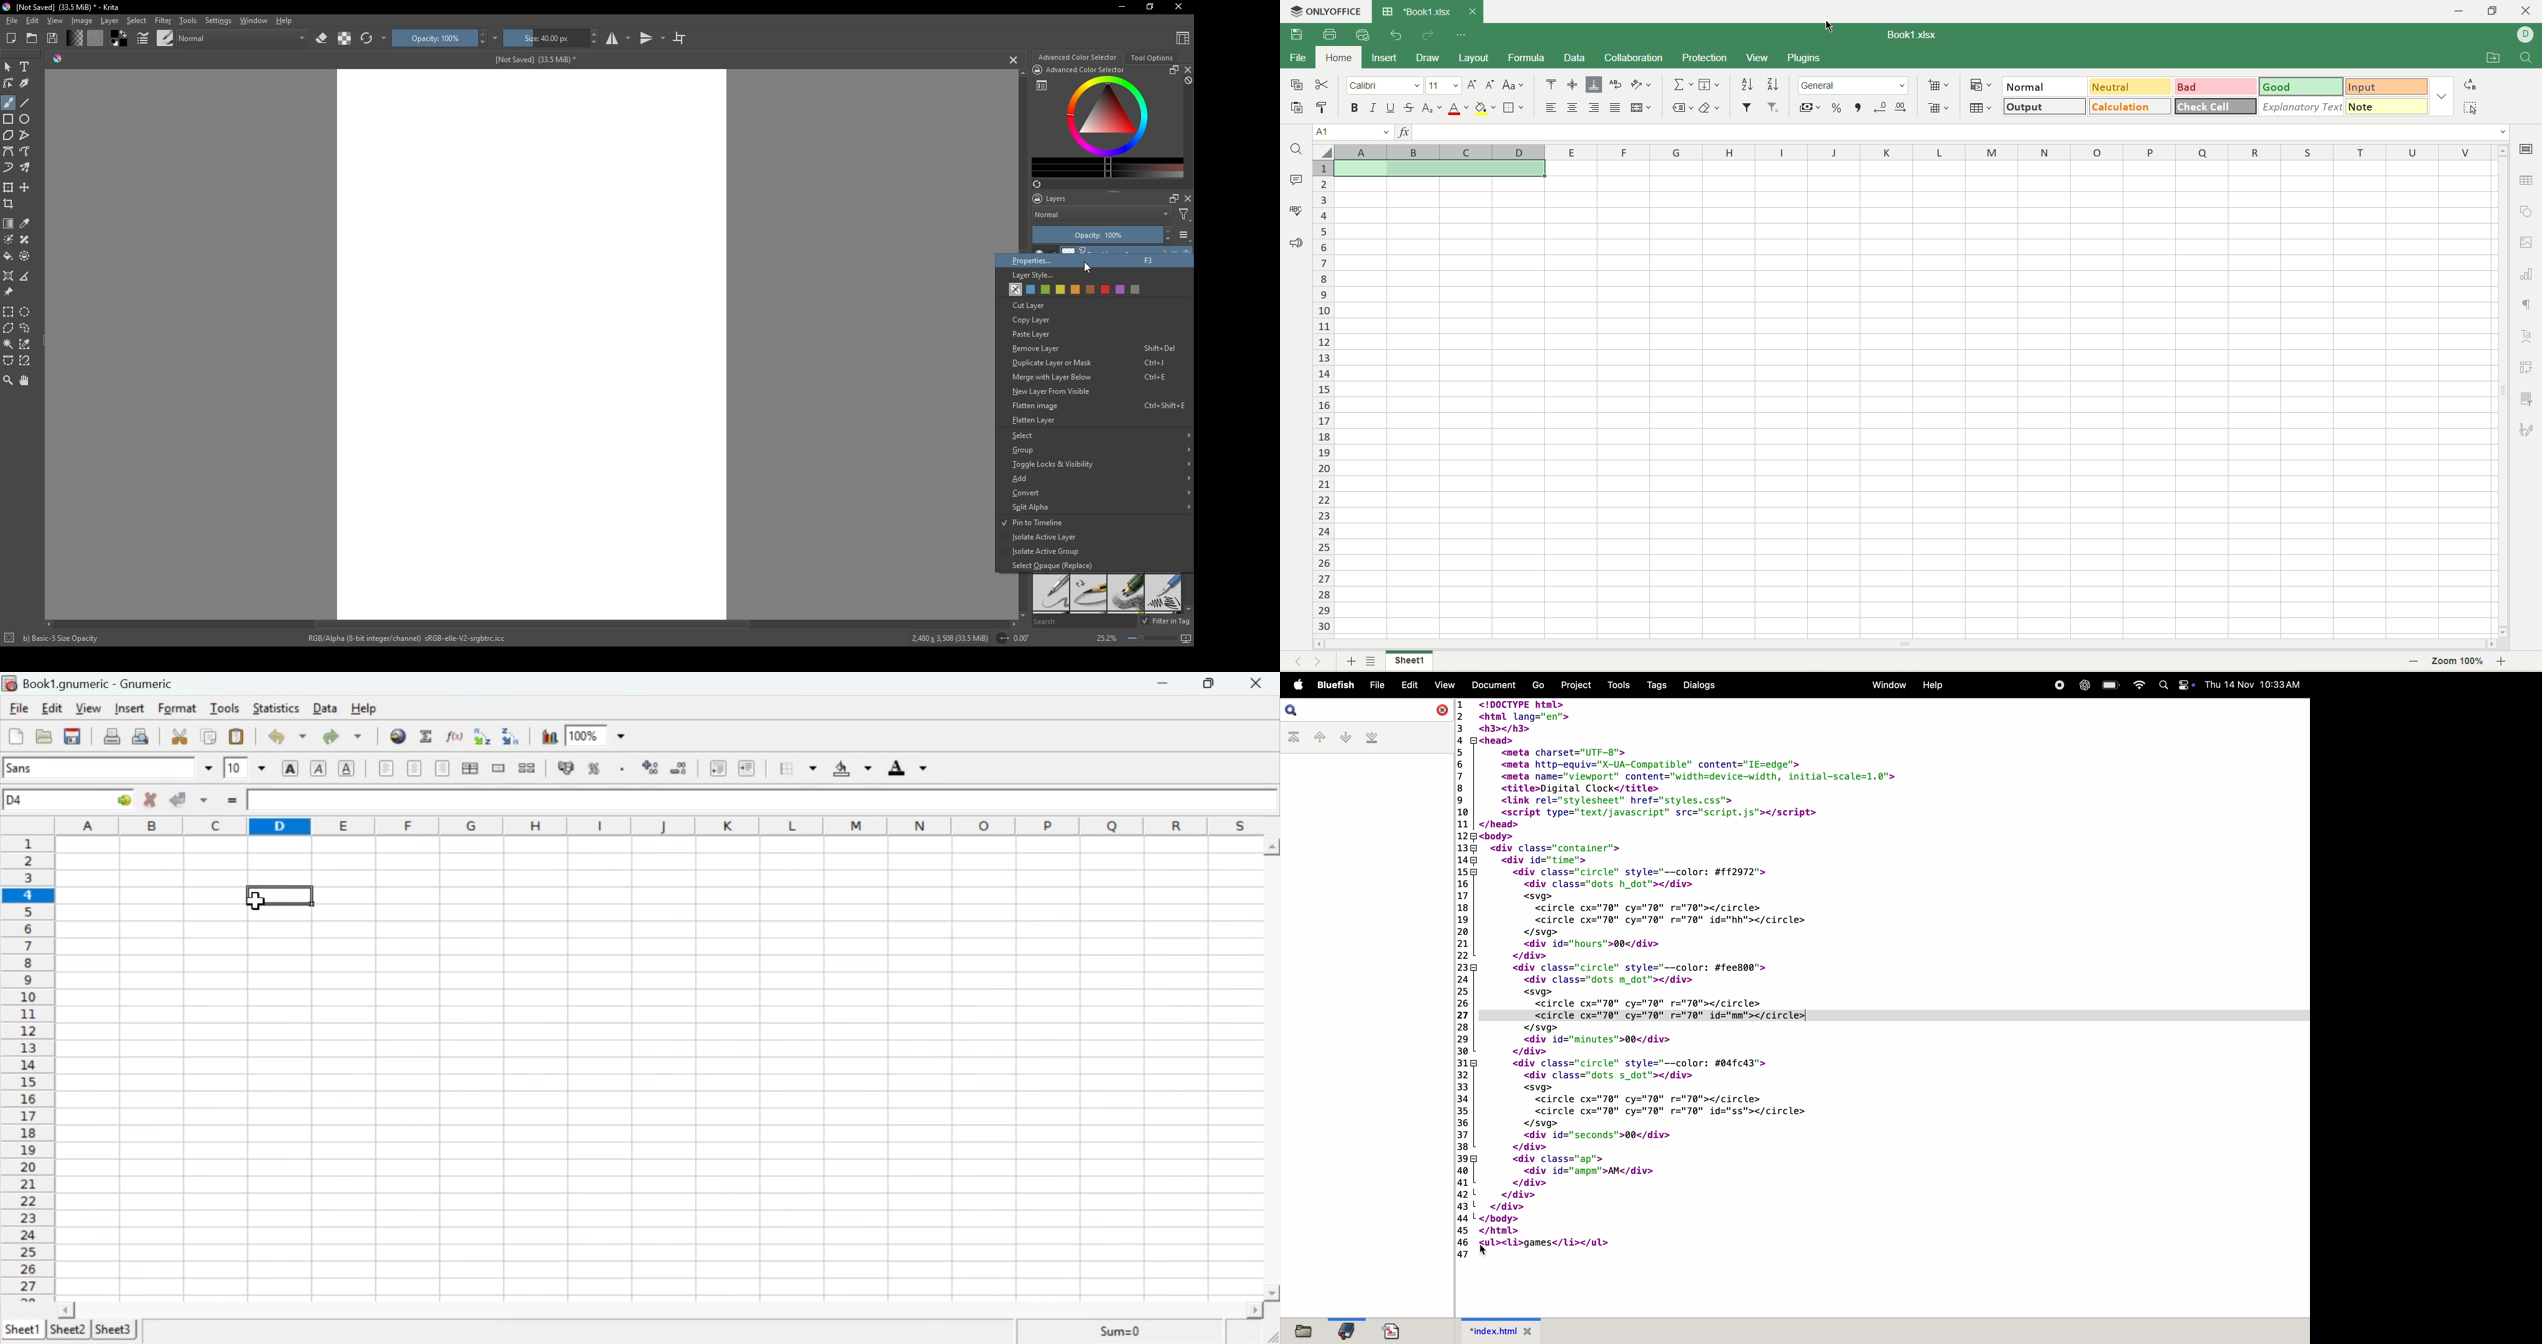 This screenshot has height=1344, width=2548. I want to click on Increase number of decimals, so click(652, 768).